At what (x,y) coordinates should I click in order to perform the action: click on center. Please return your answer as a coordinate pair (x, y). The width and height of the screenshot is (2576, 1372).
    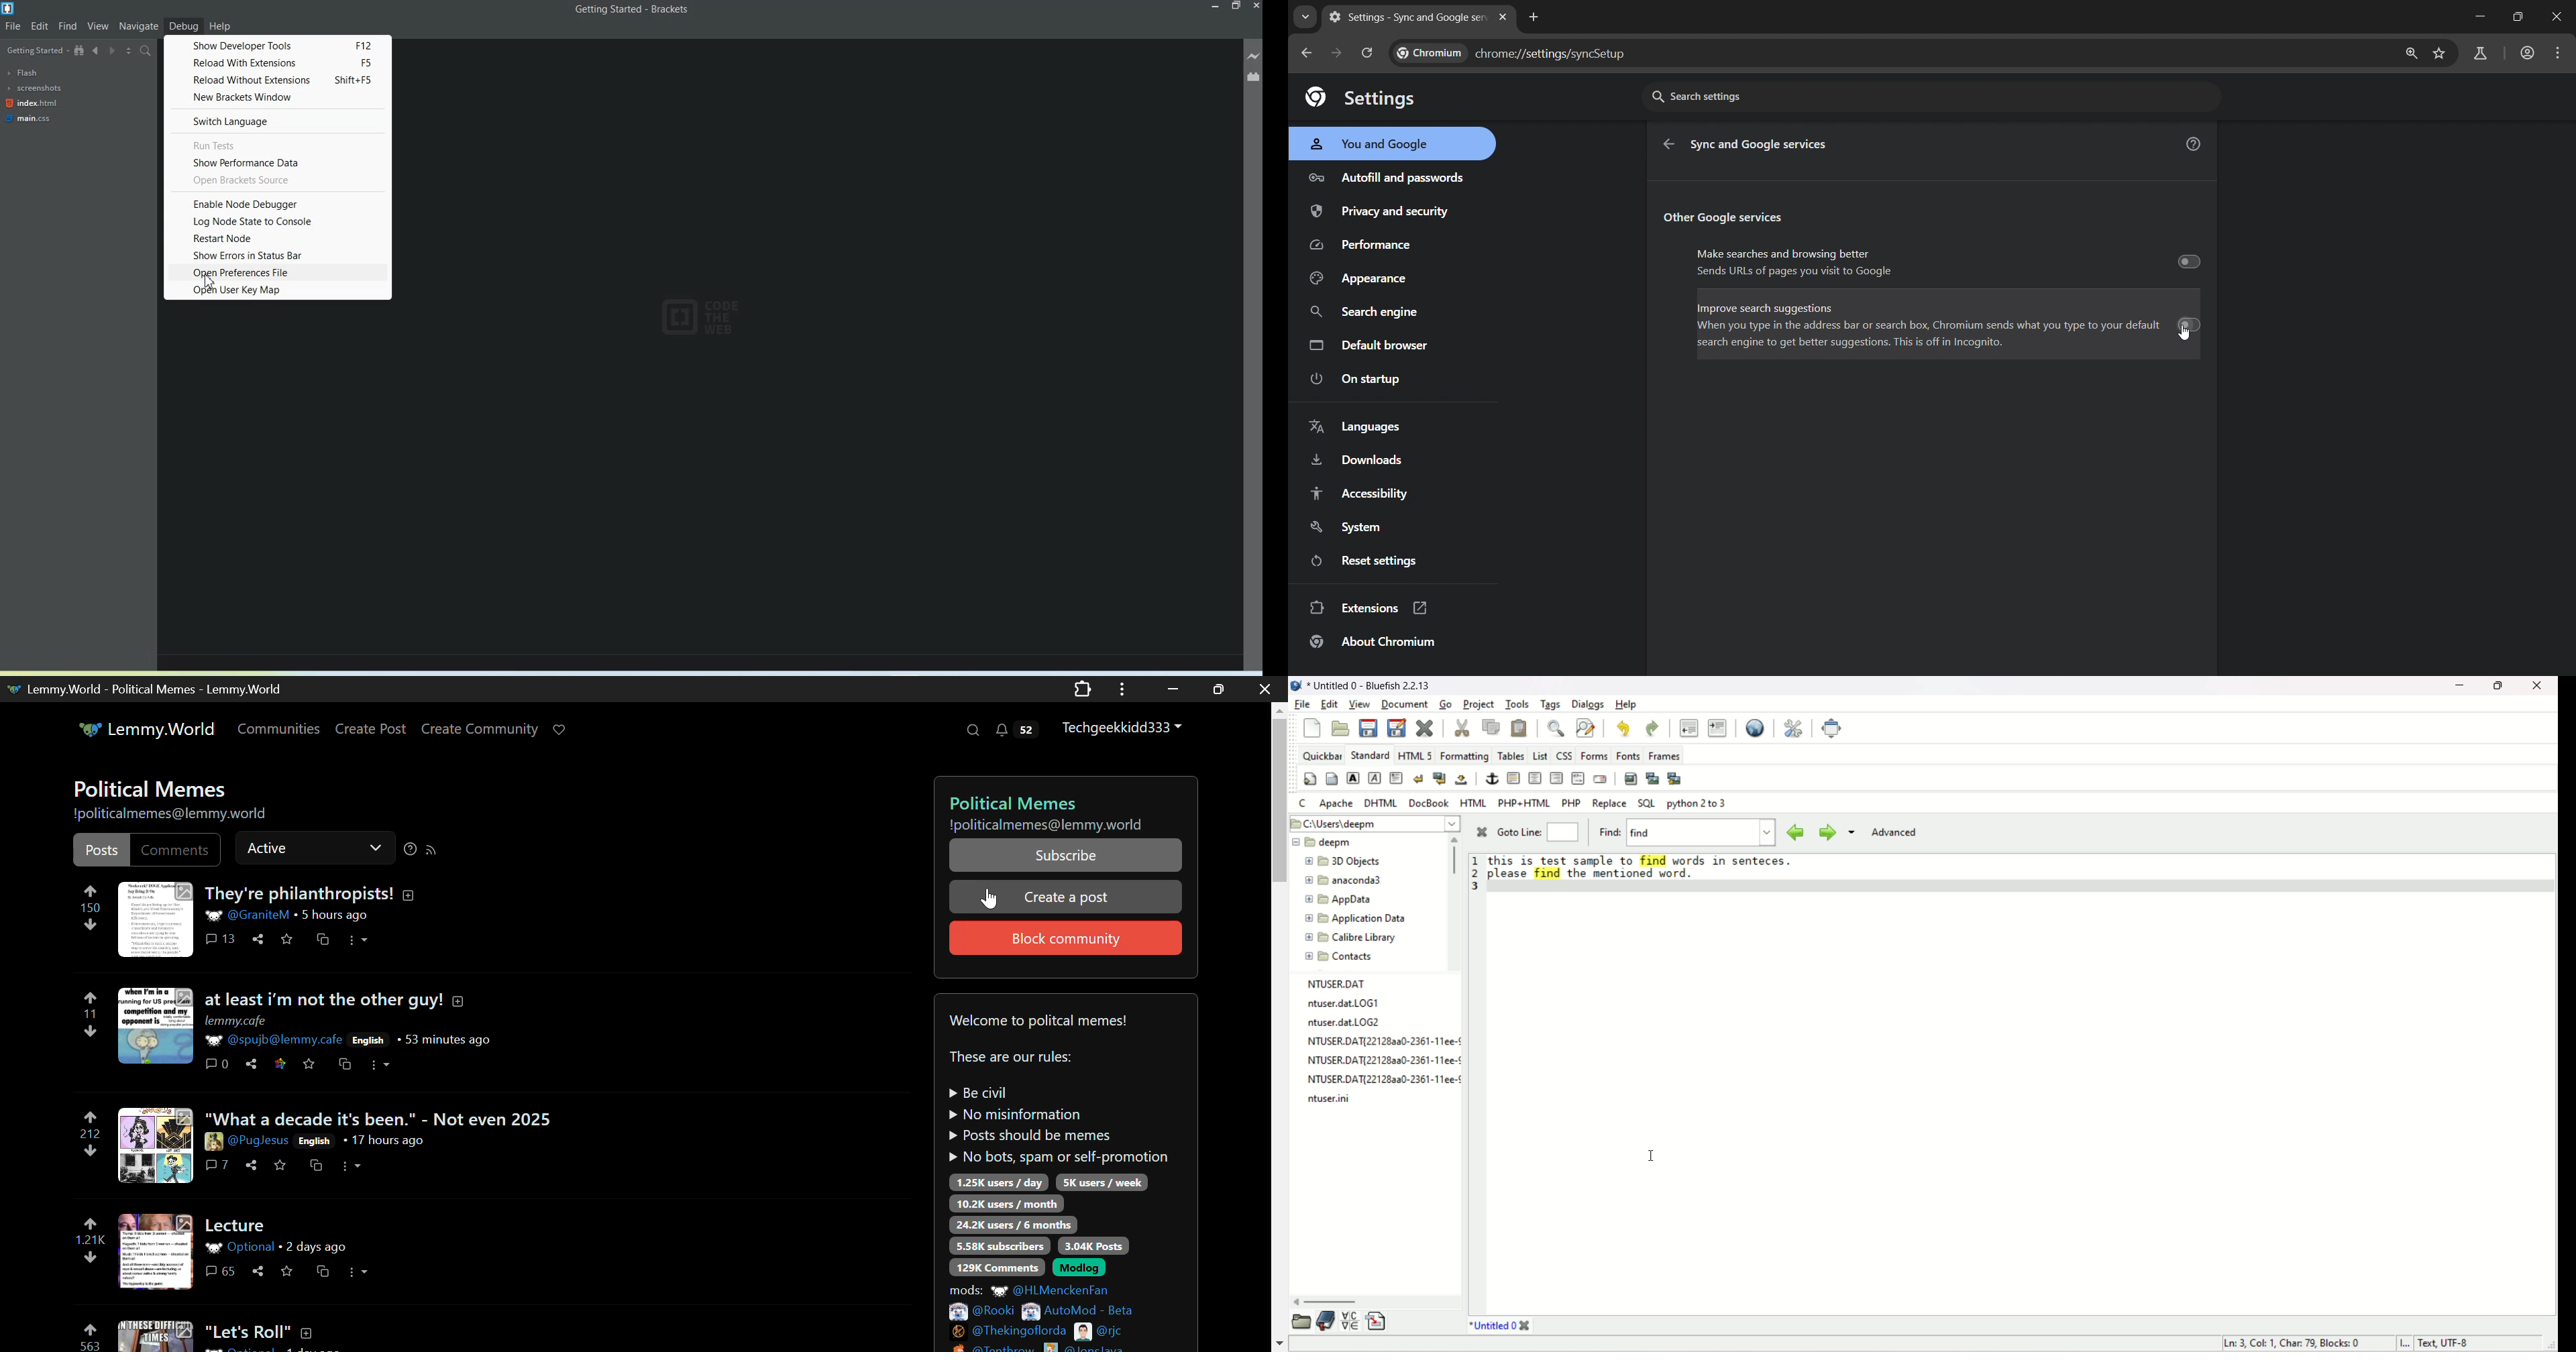
    Looking at the image, I should click on (1535, 778).